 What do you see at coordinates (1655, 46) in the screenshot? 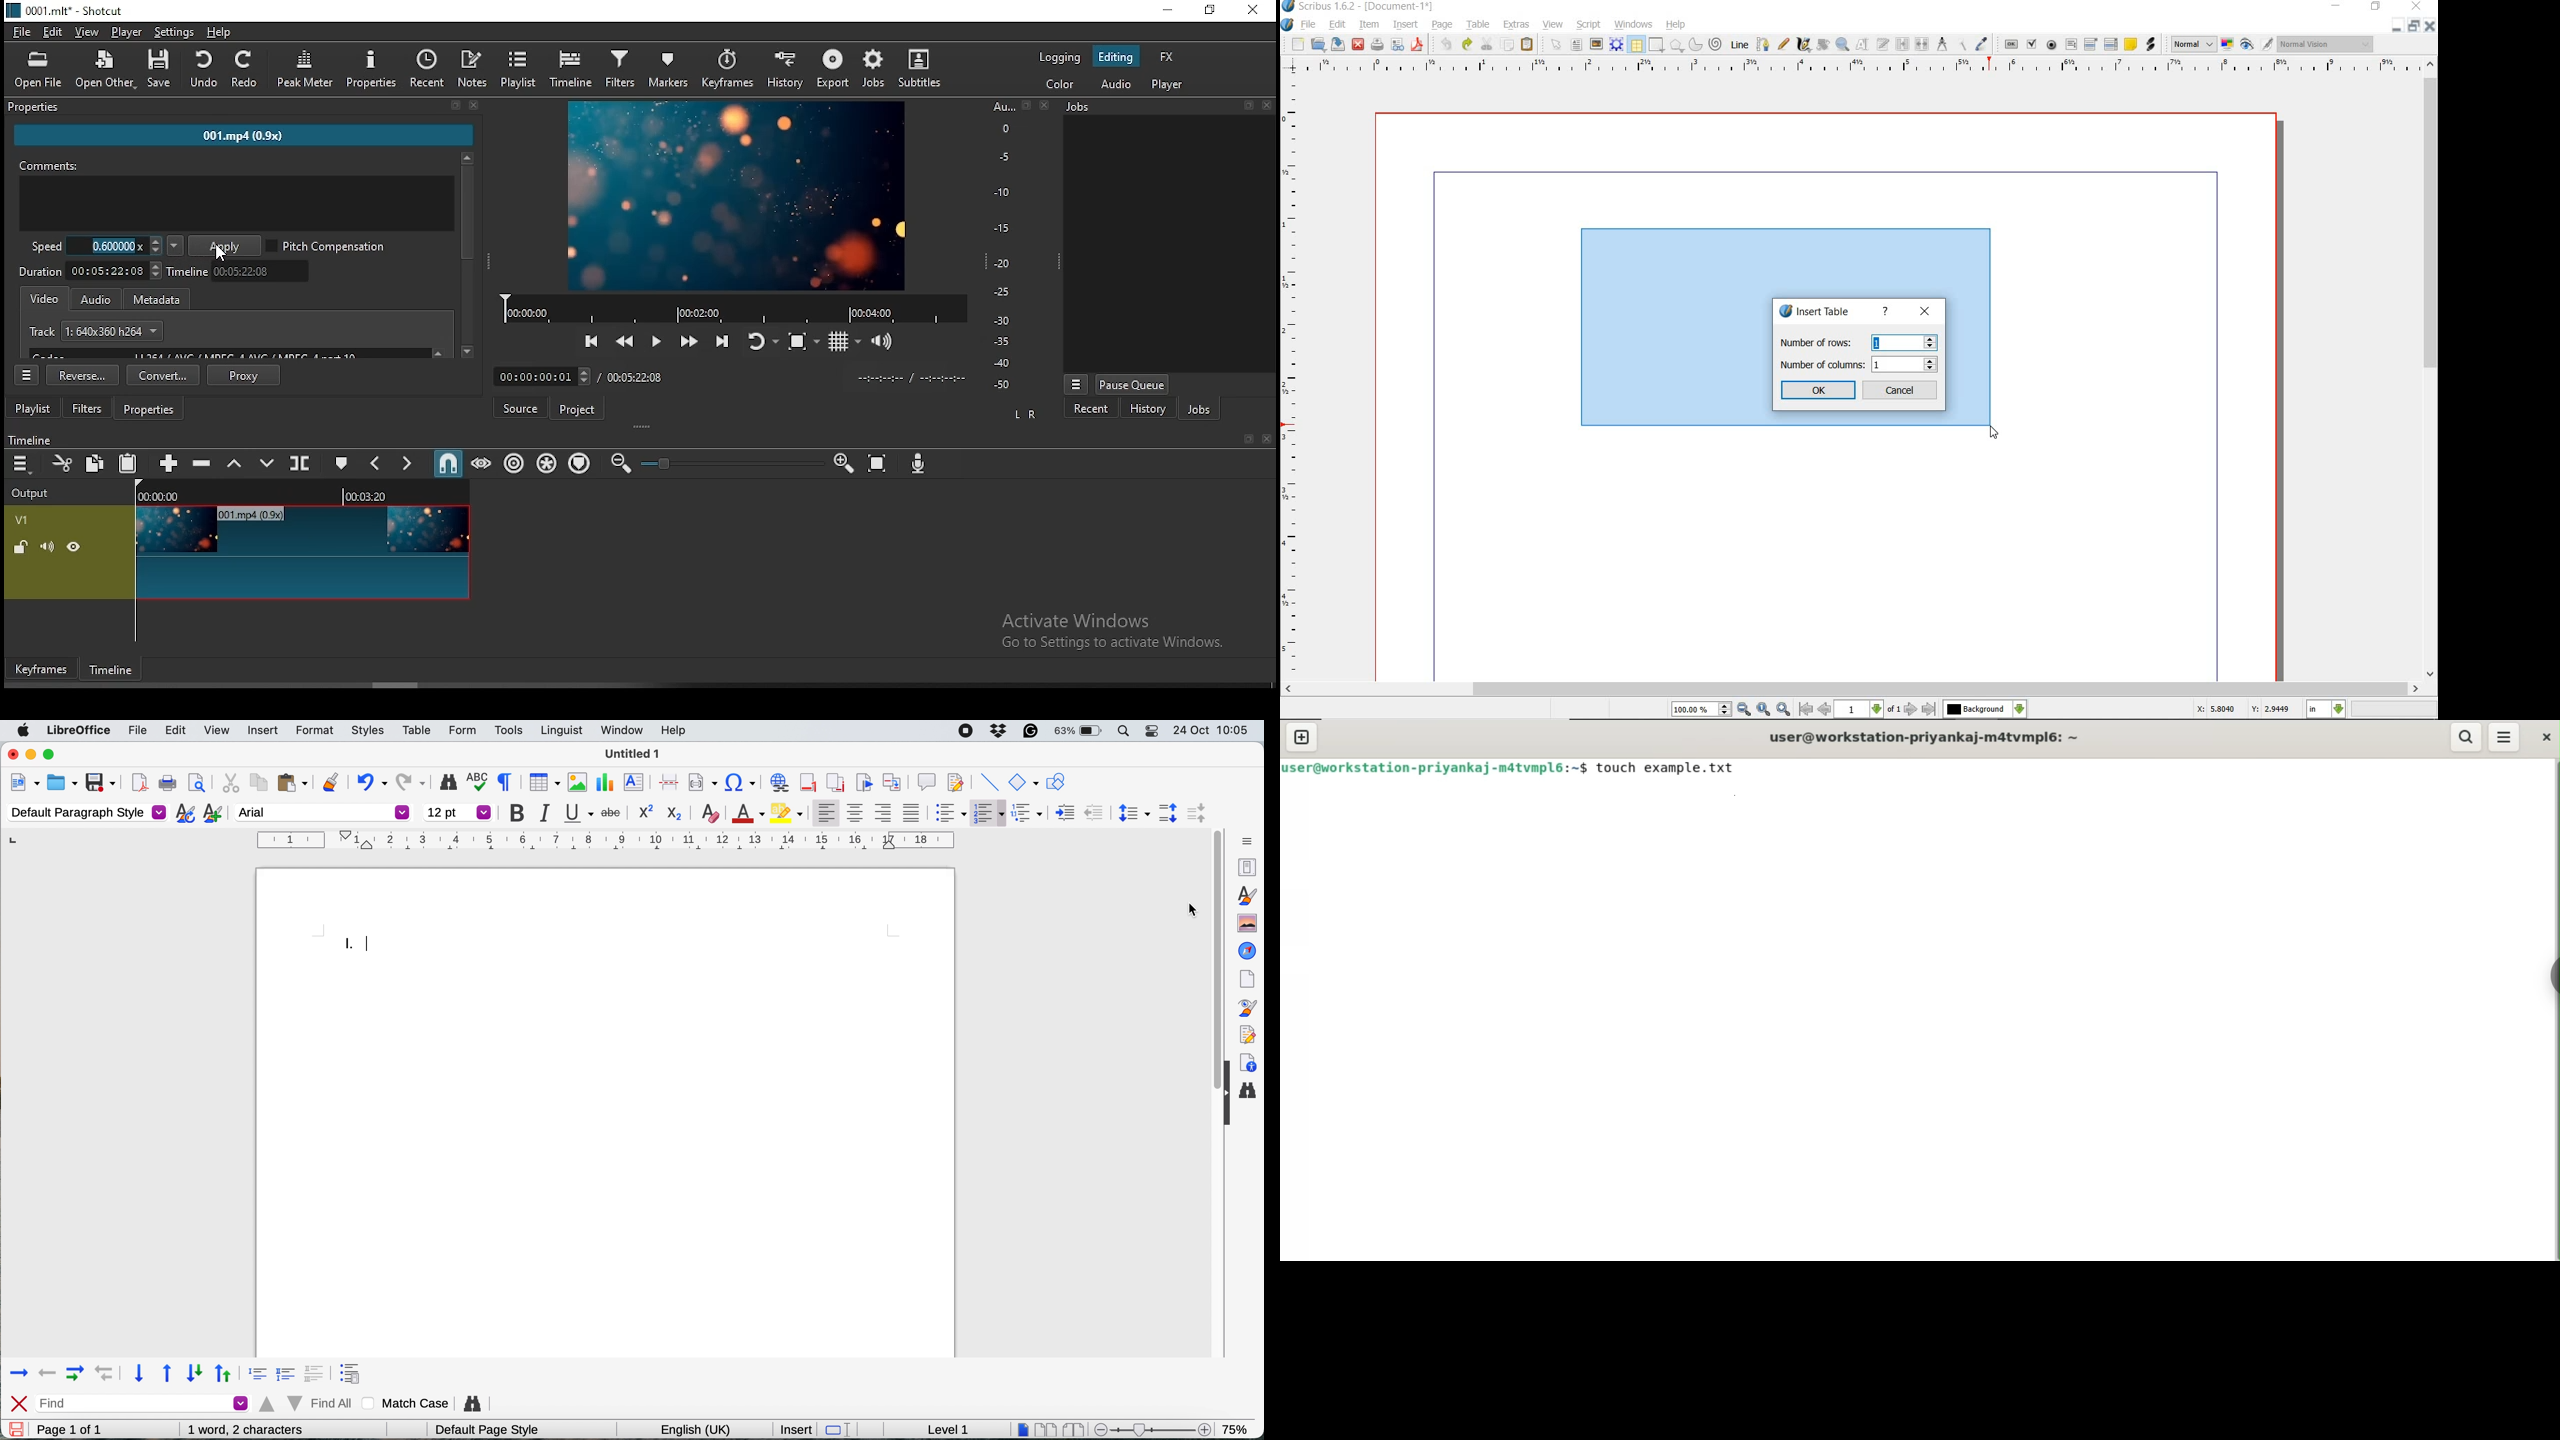
I see `shape` at bounding box center [1655, 46].